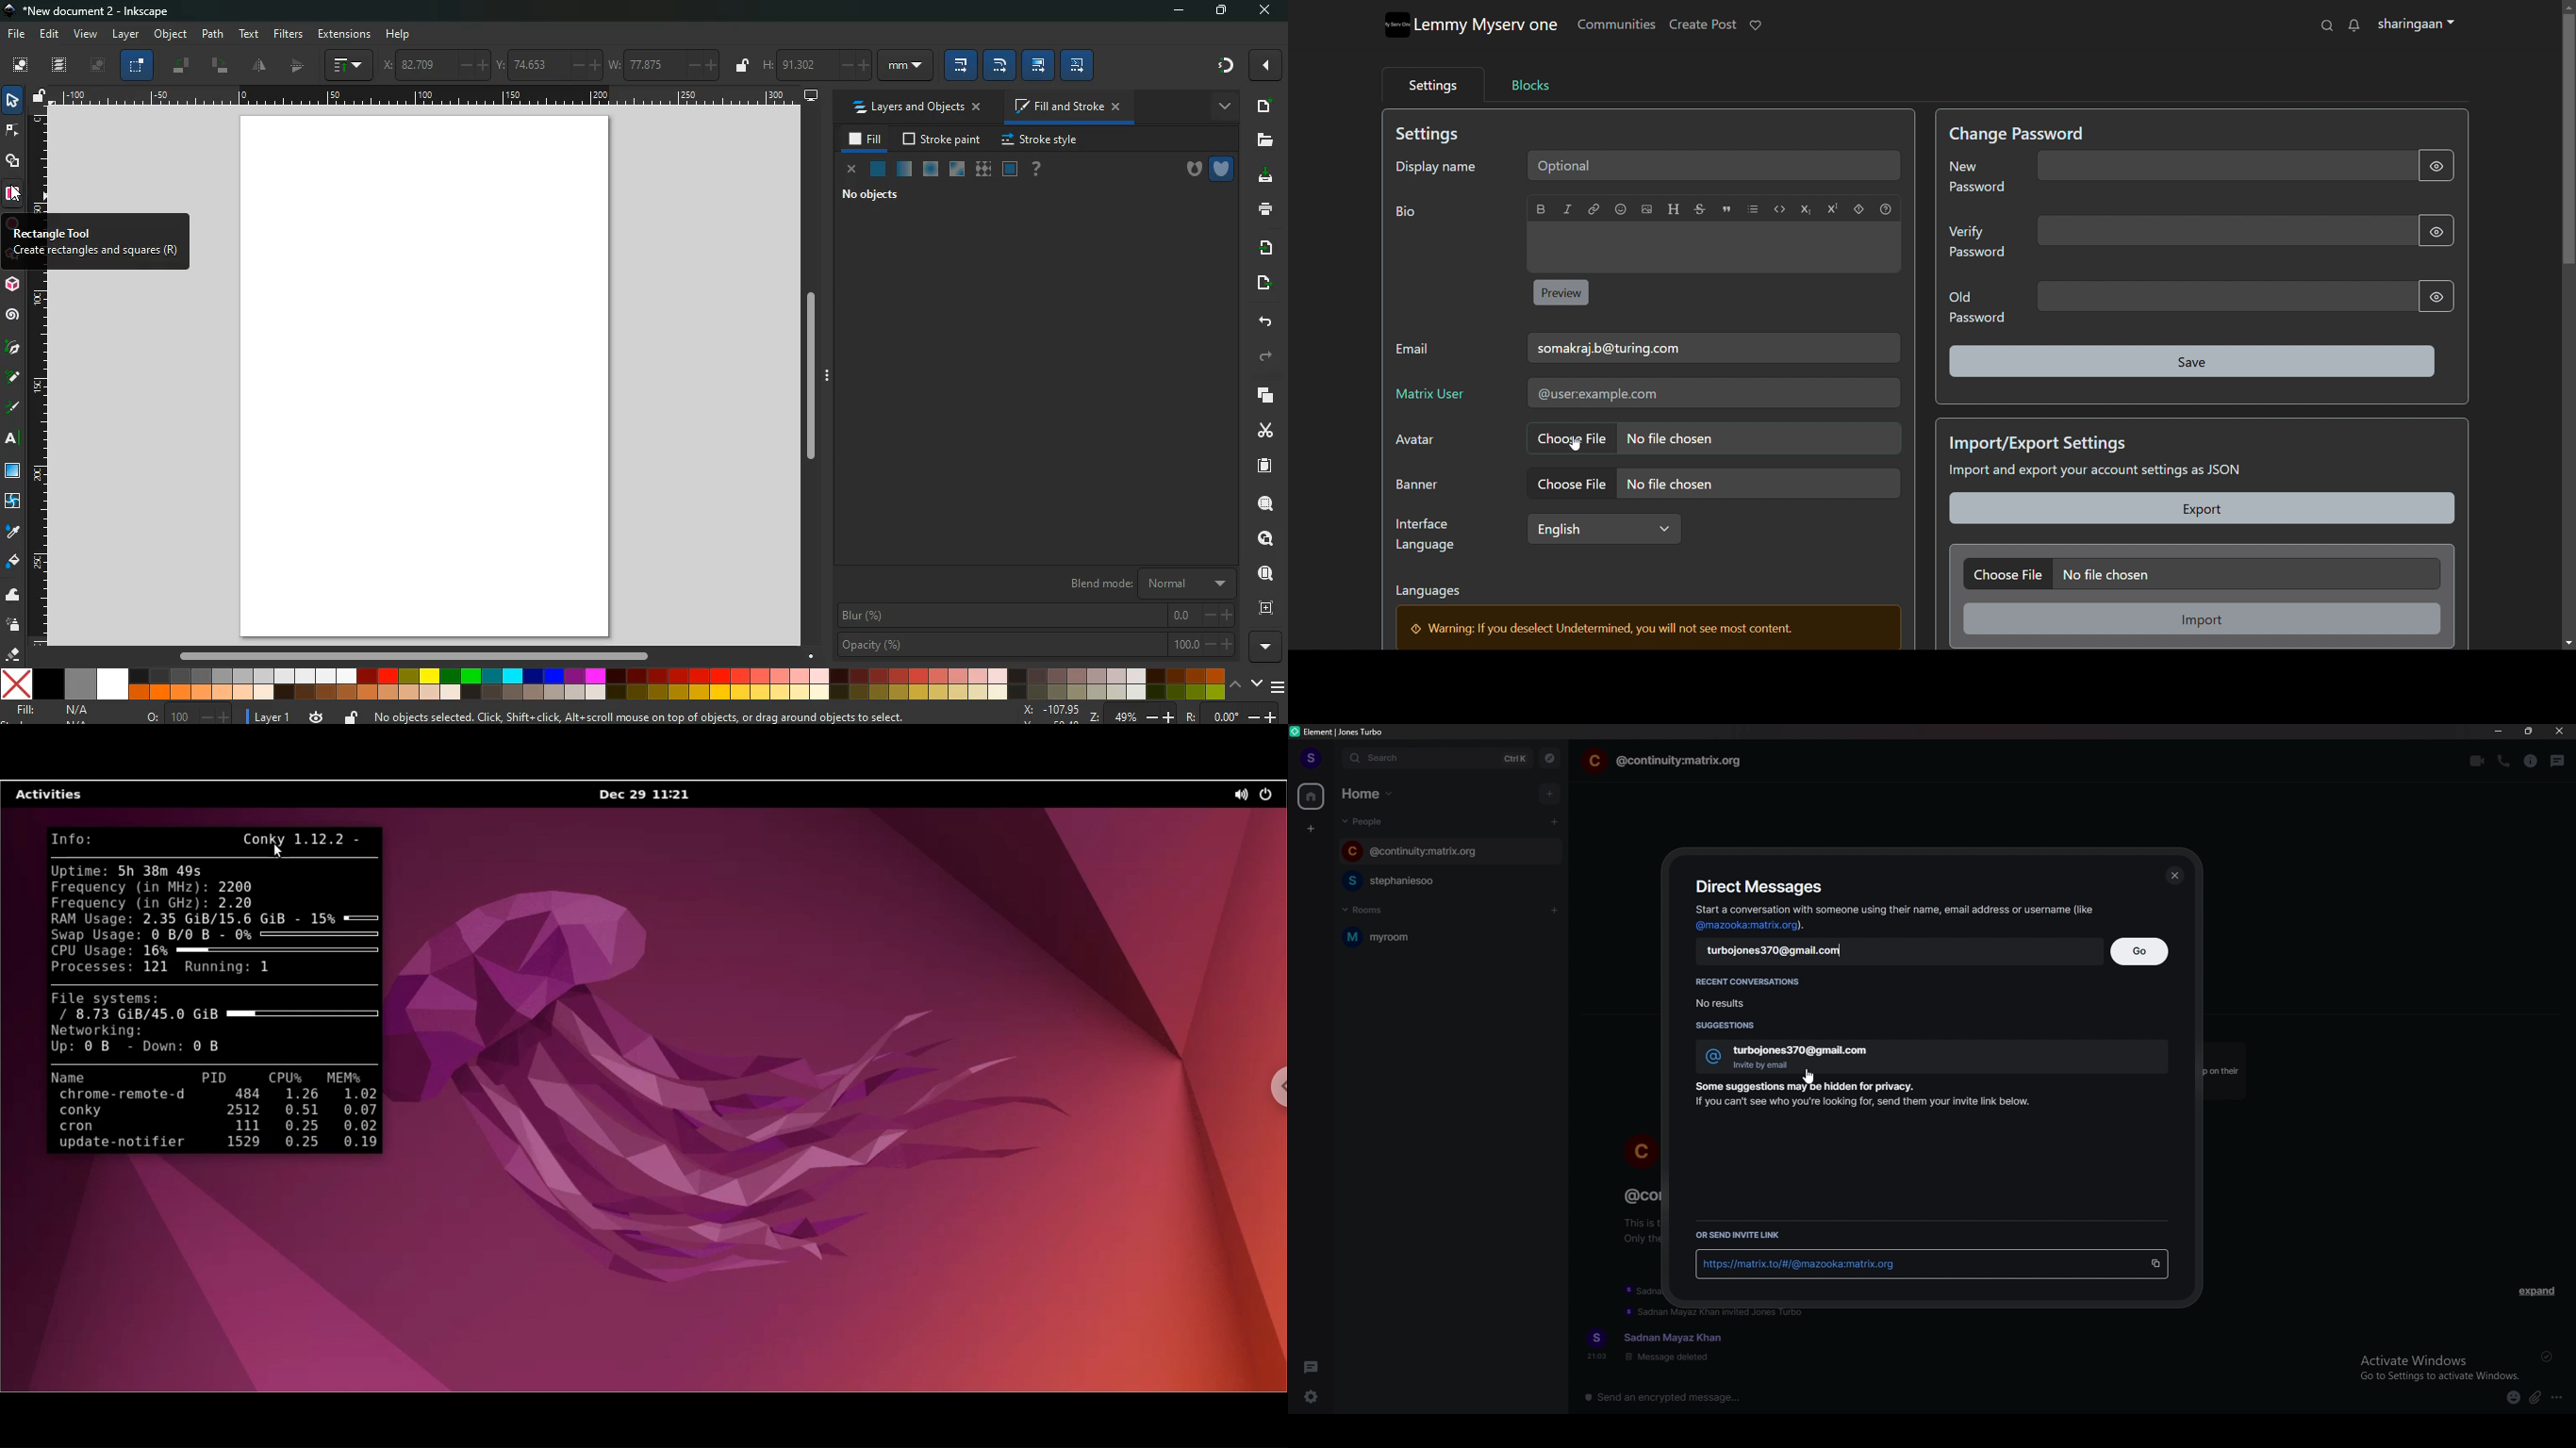  Describe the element at coordinates (2204, 618) in the screenshot. I see `import` at that location.